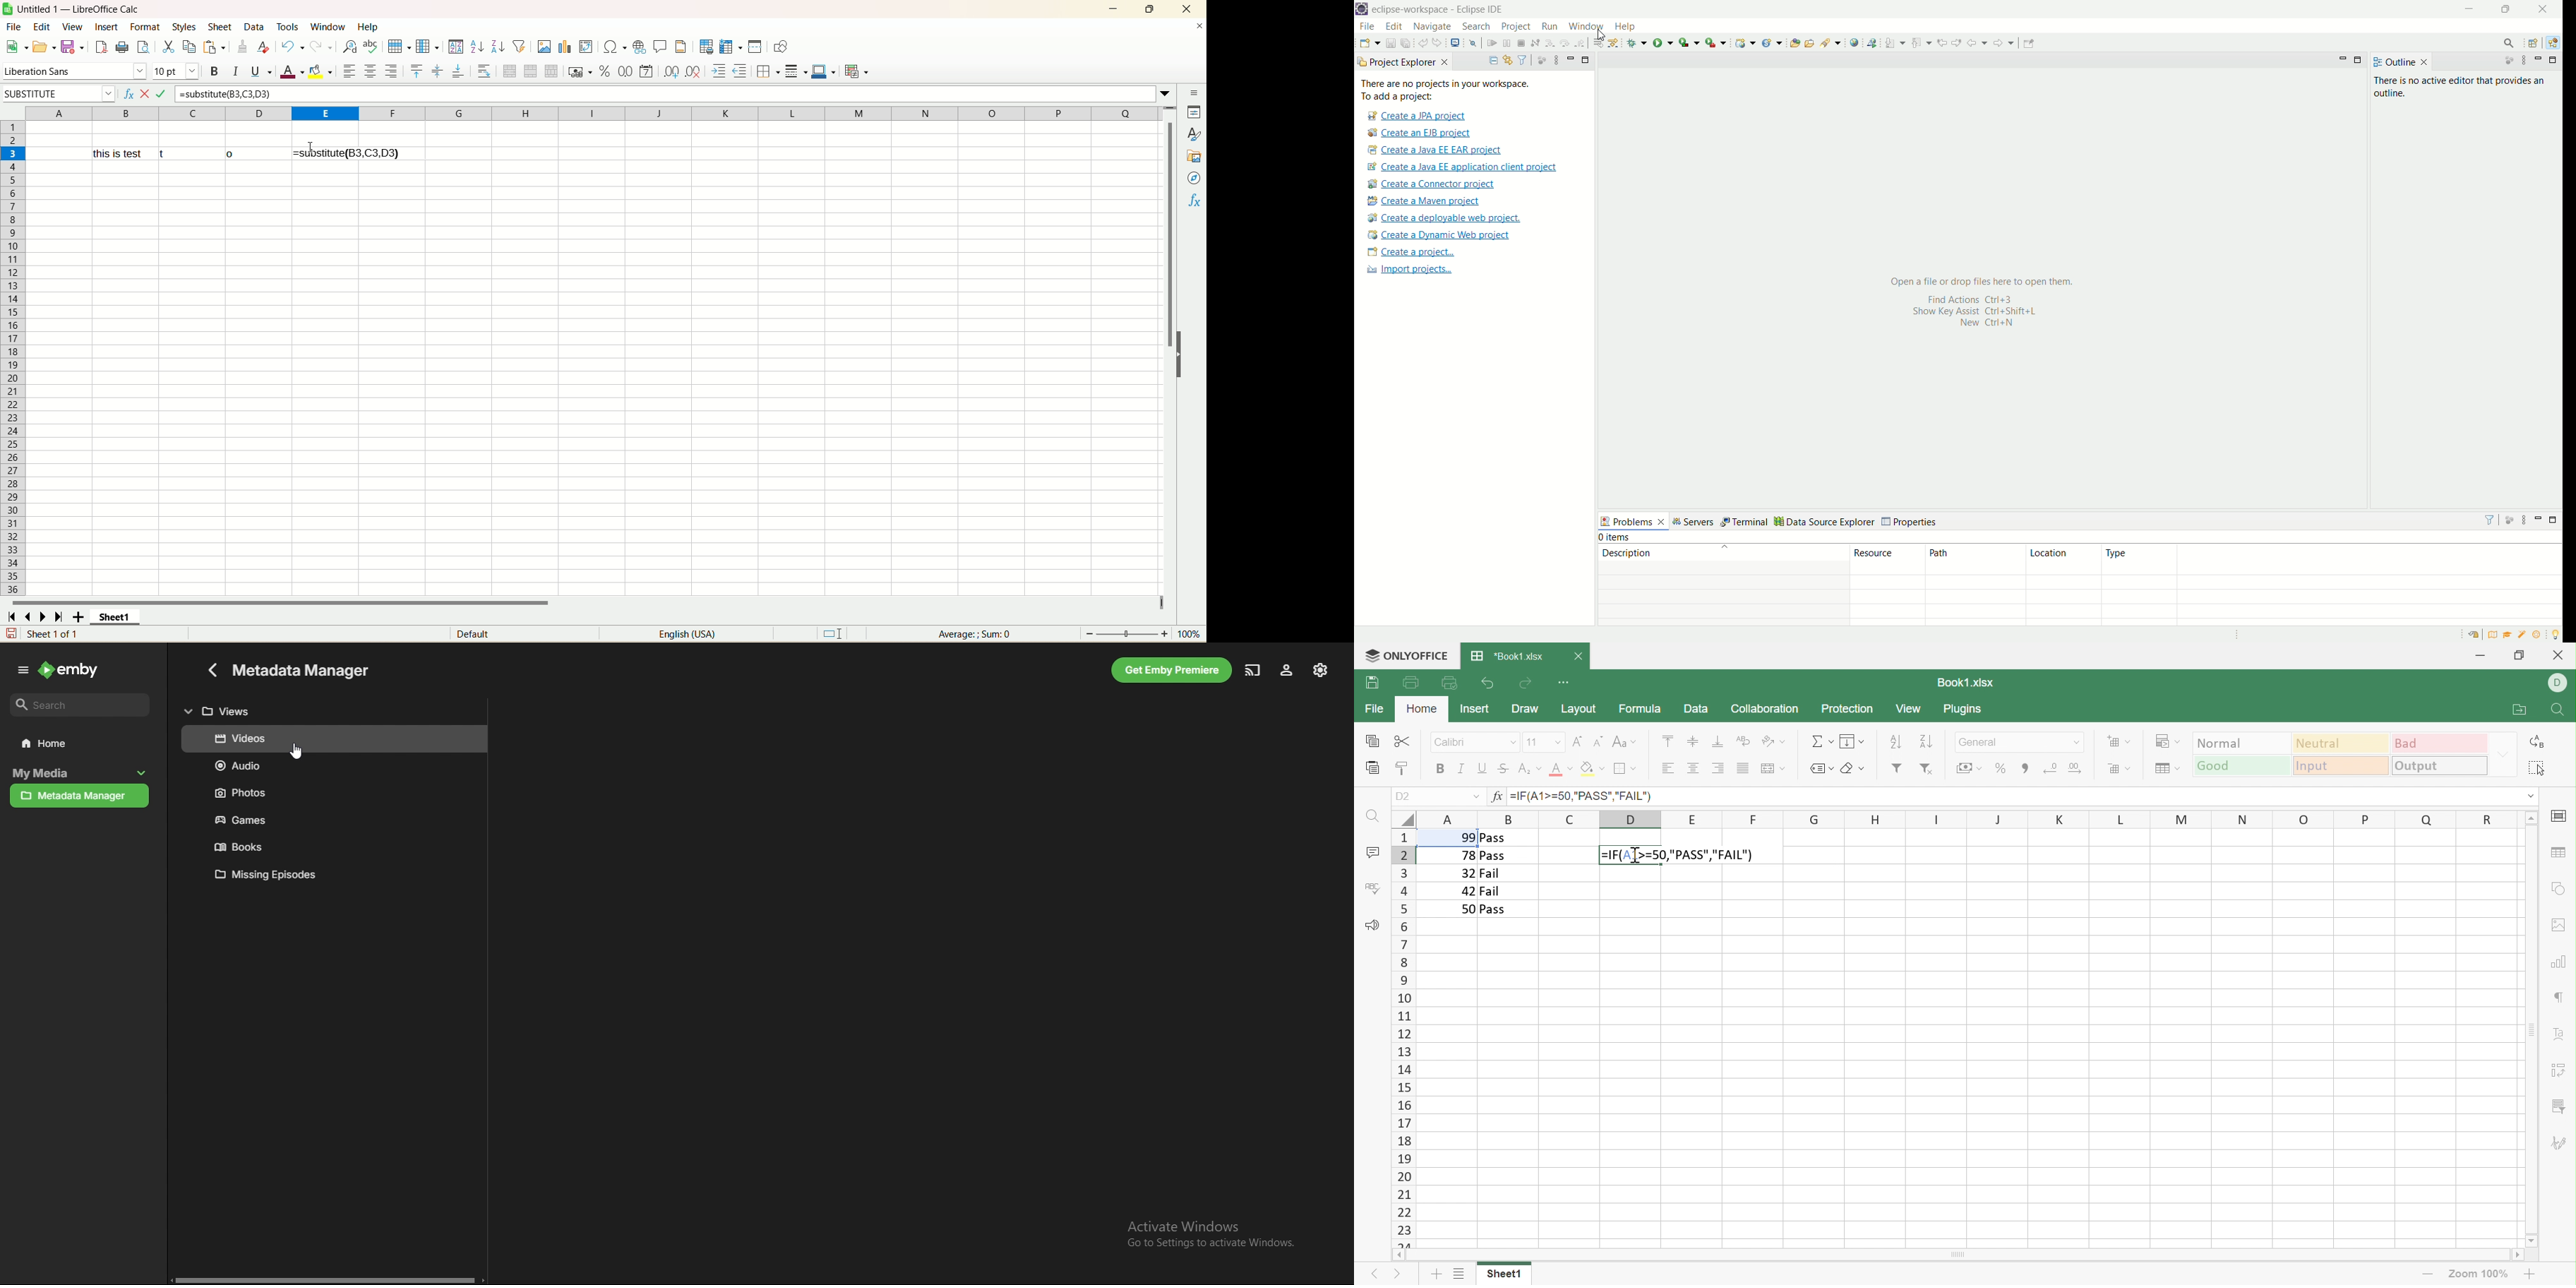  What do you see at coordinates (288, 26) in the screenshot?
I see `tools` at bounding box center [288, 26].